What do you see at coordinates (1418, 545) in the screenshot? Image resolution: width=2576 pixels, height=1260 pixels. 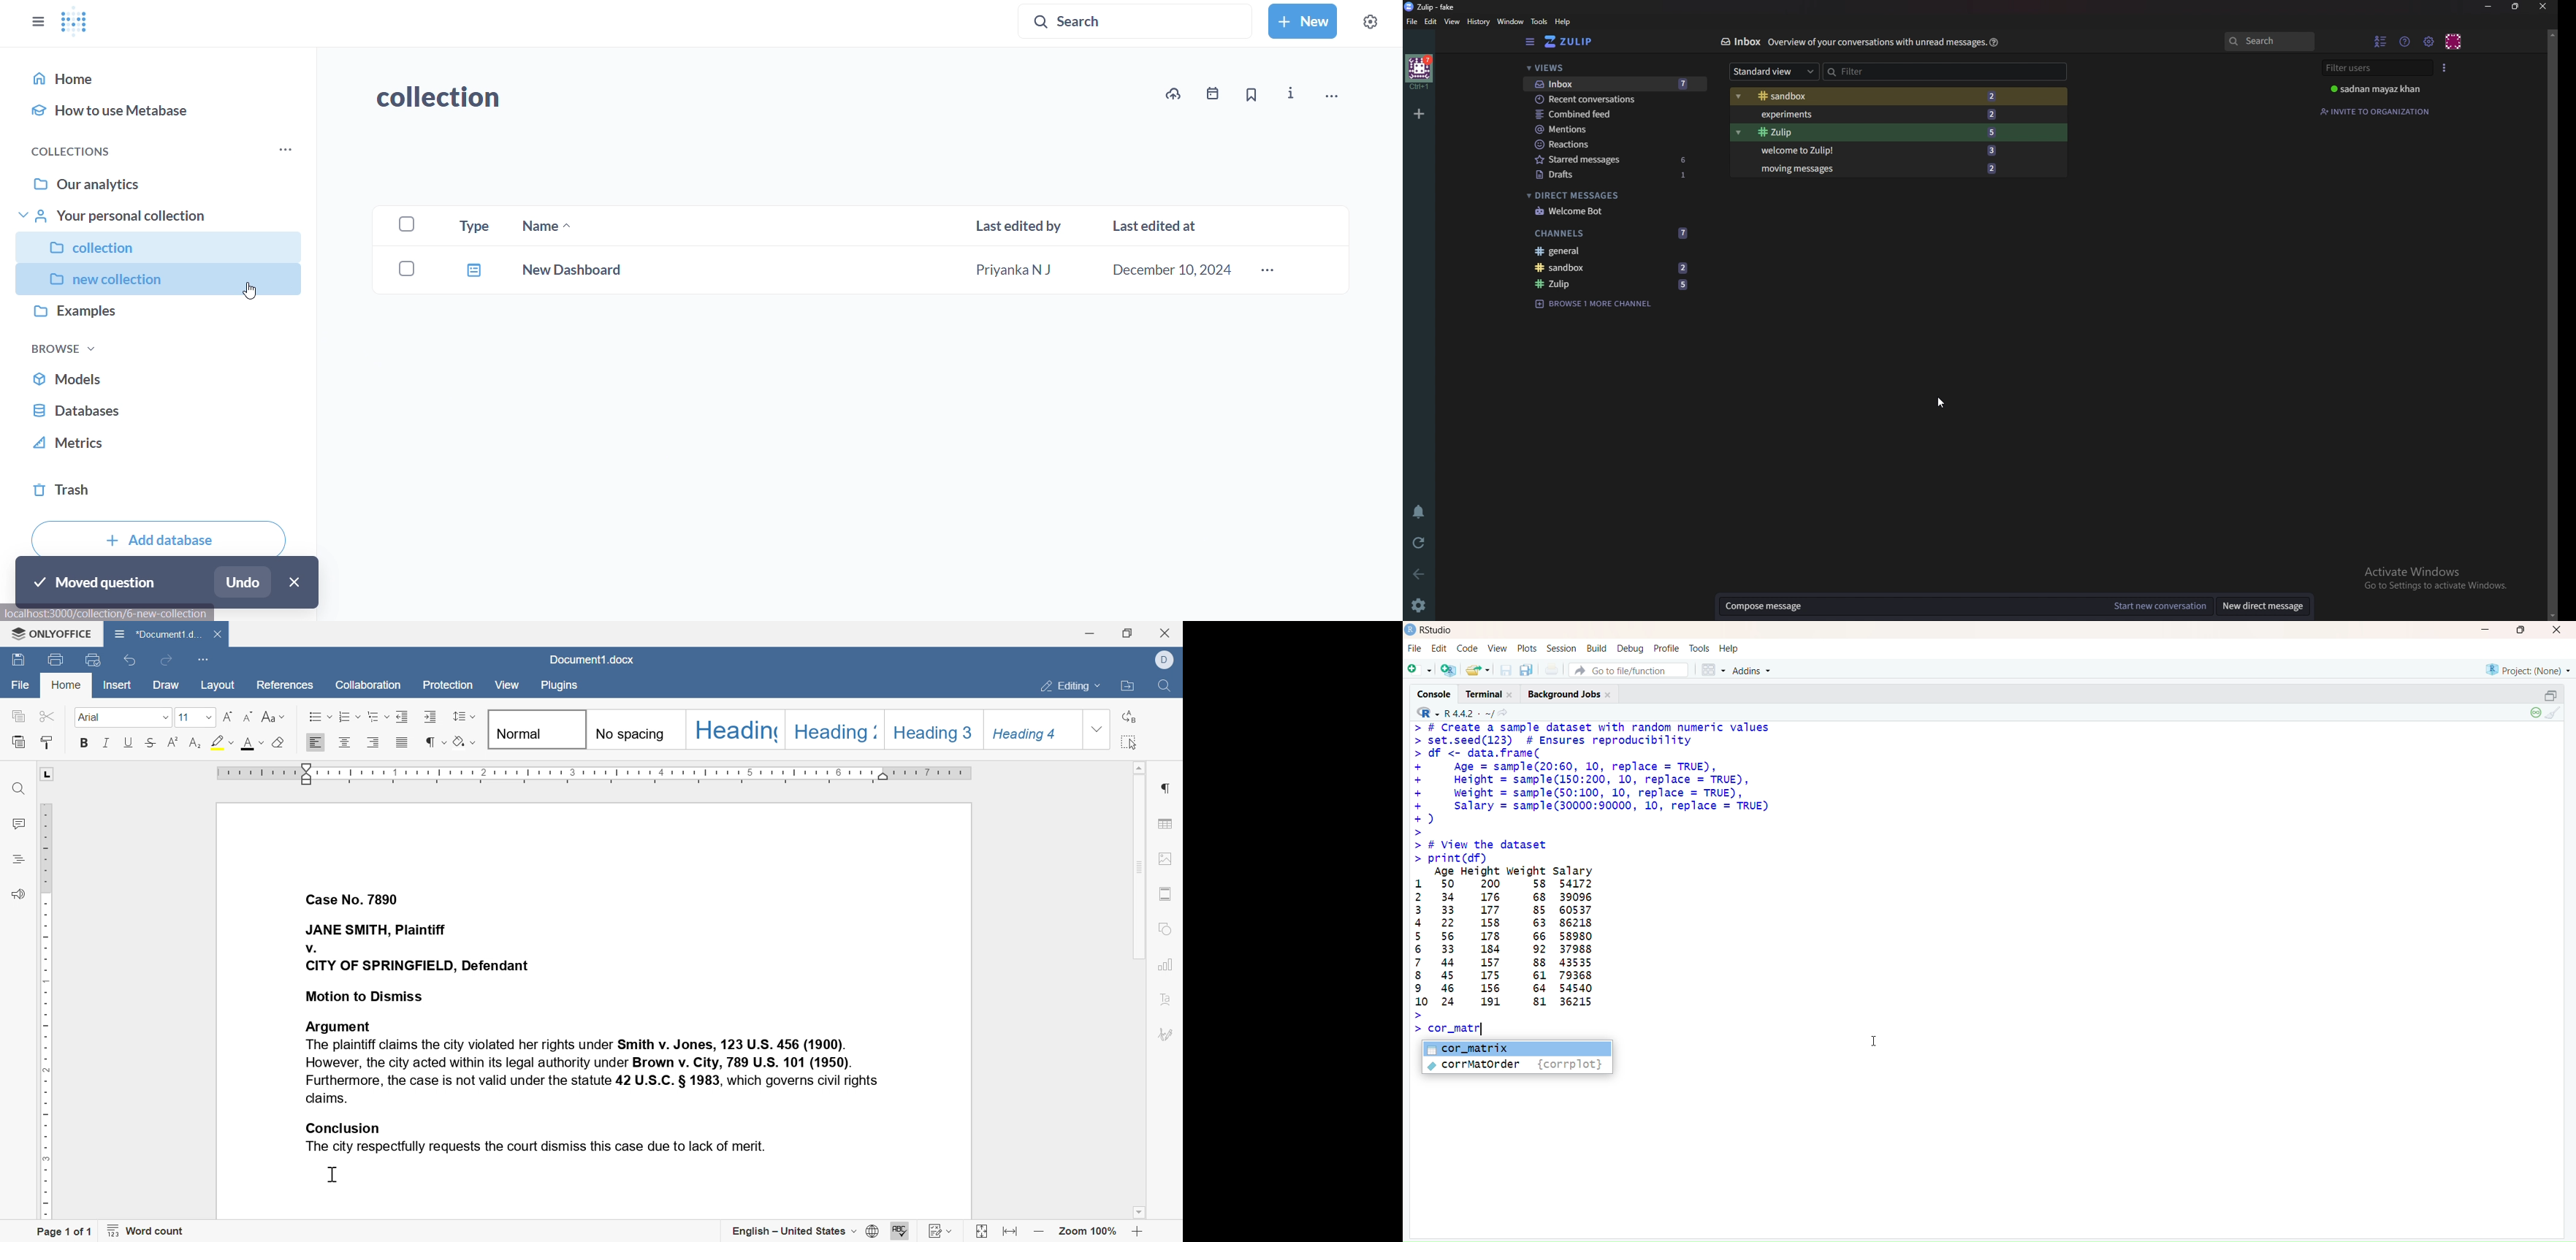 I see `Reload` at bounding box center [1418, 545].